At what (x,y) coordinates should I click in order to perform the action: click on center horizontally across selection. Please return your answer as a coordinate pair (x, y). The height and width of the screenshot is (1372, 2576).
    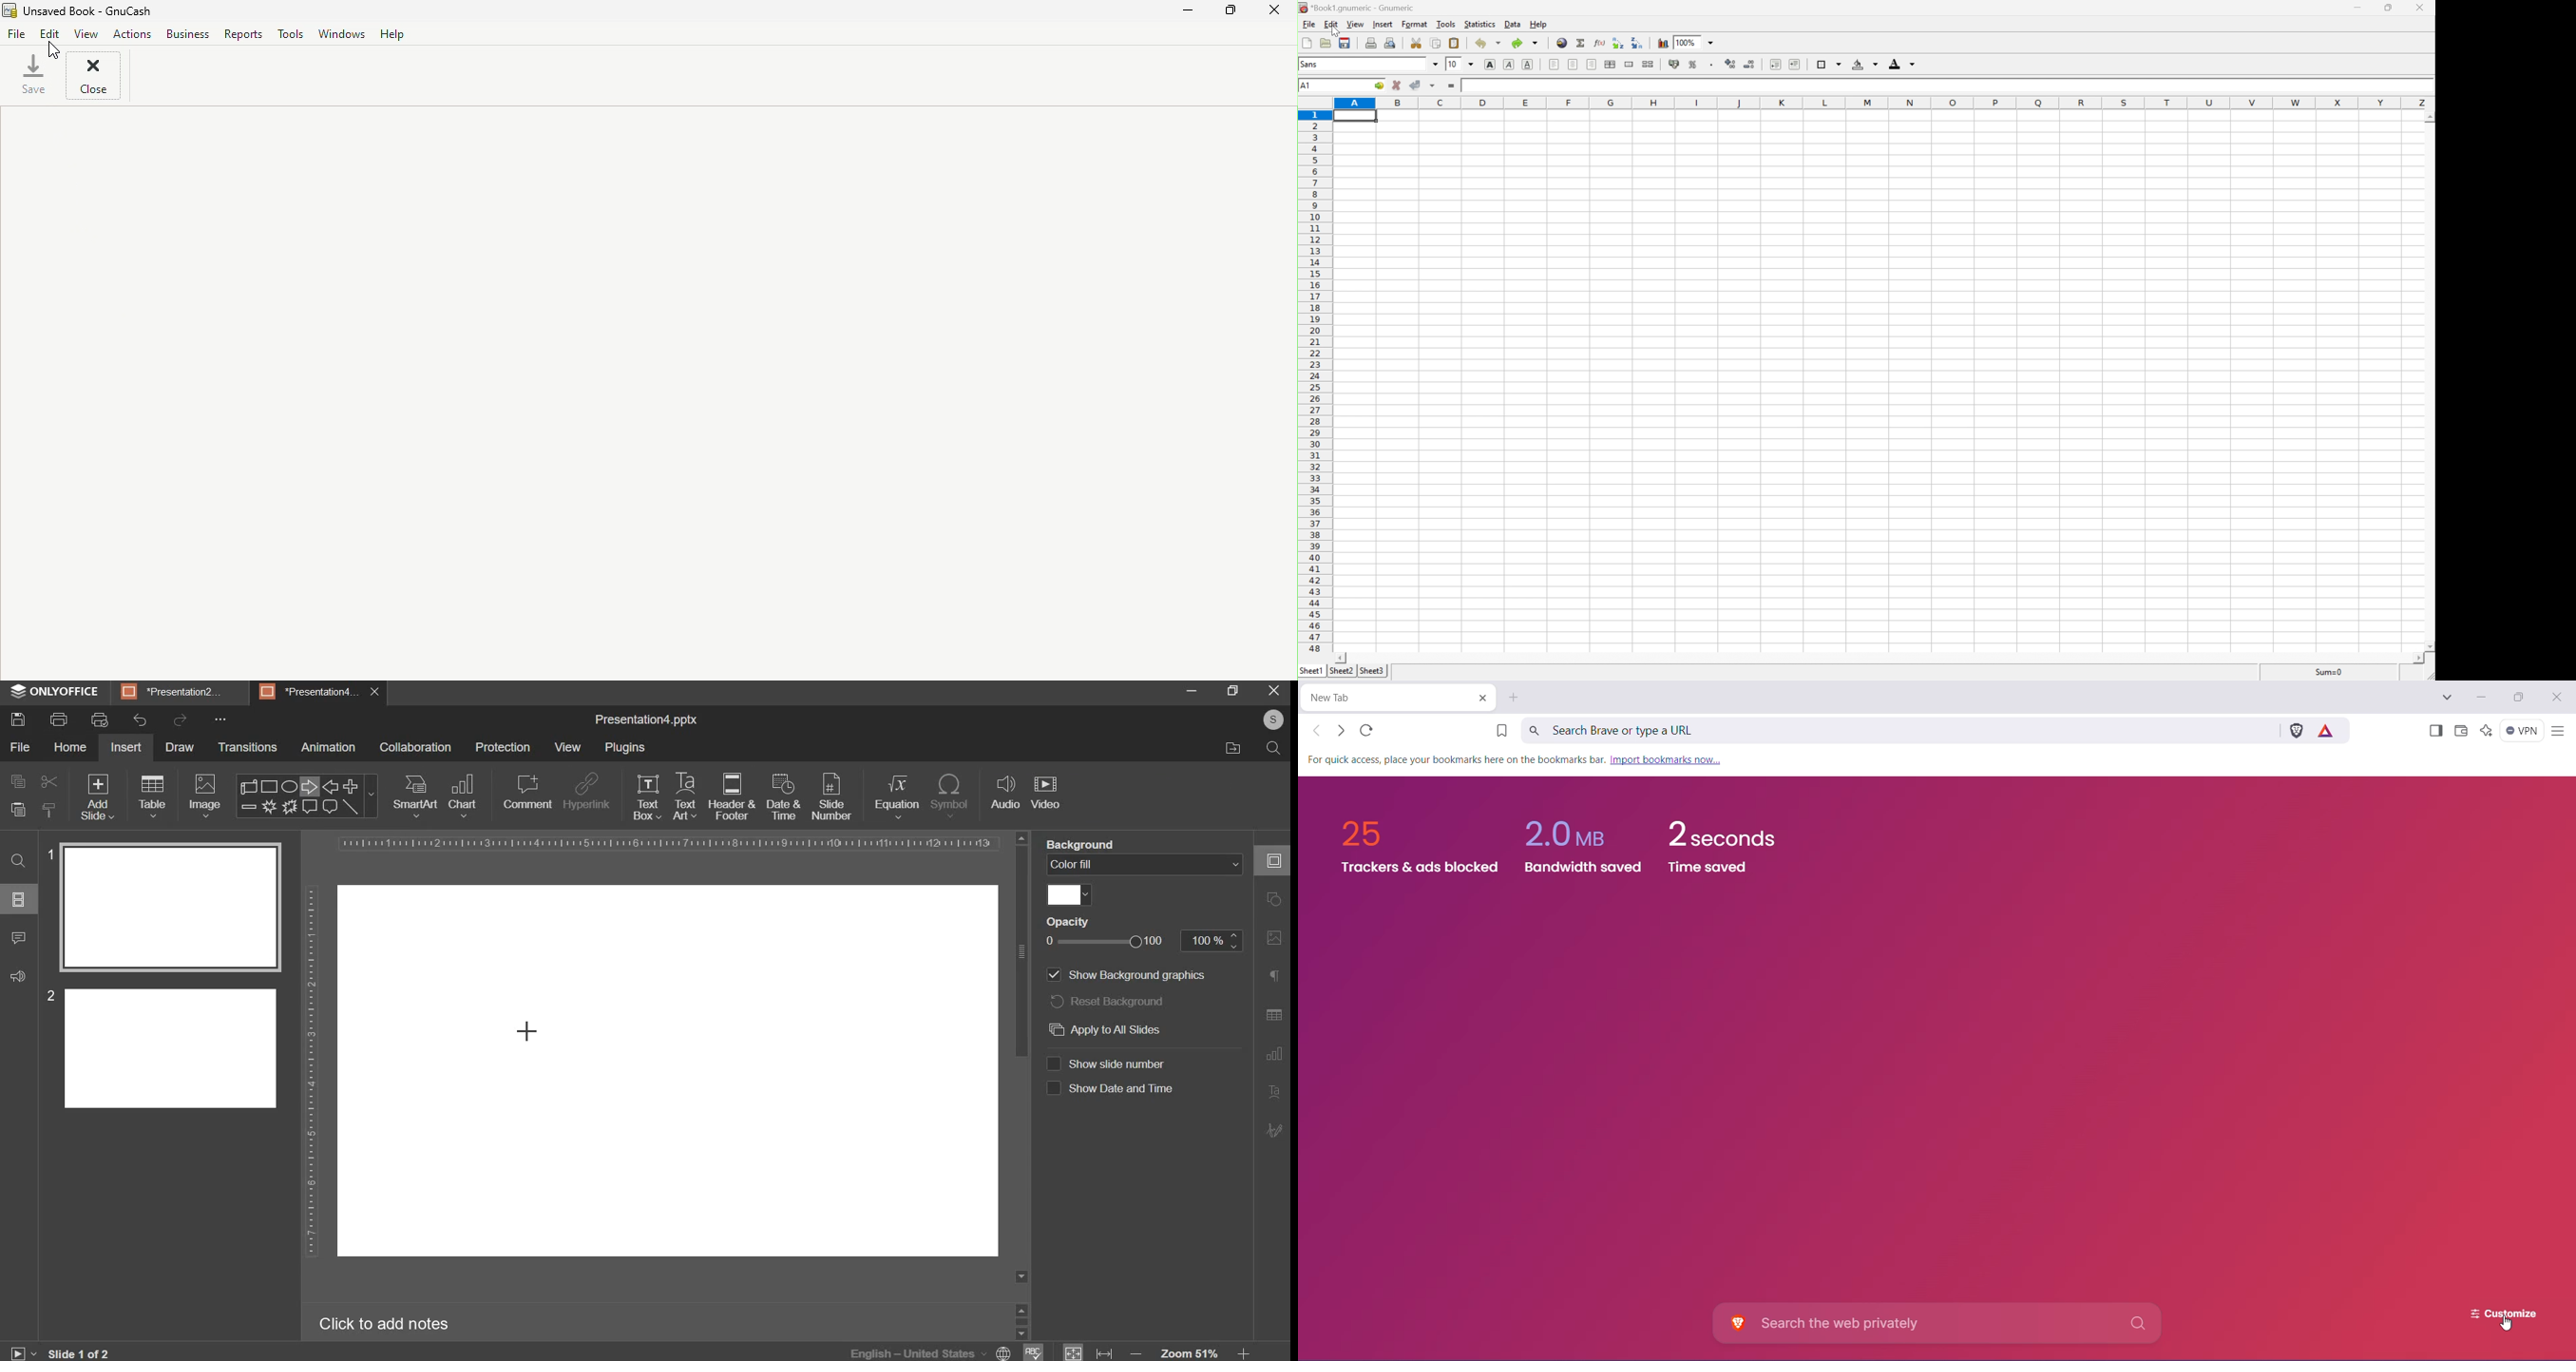
    Looking at the image, I should click on (1611, 62).